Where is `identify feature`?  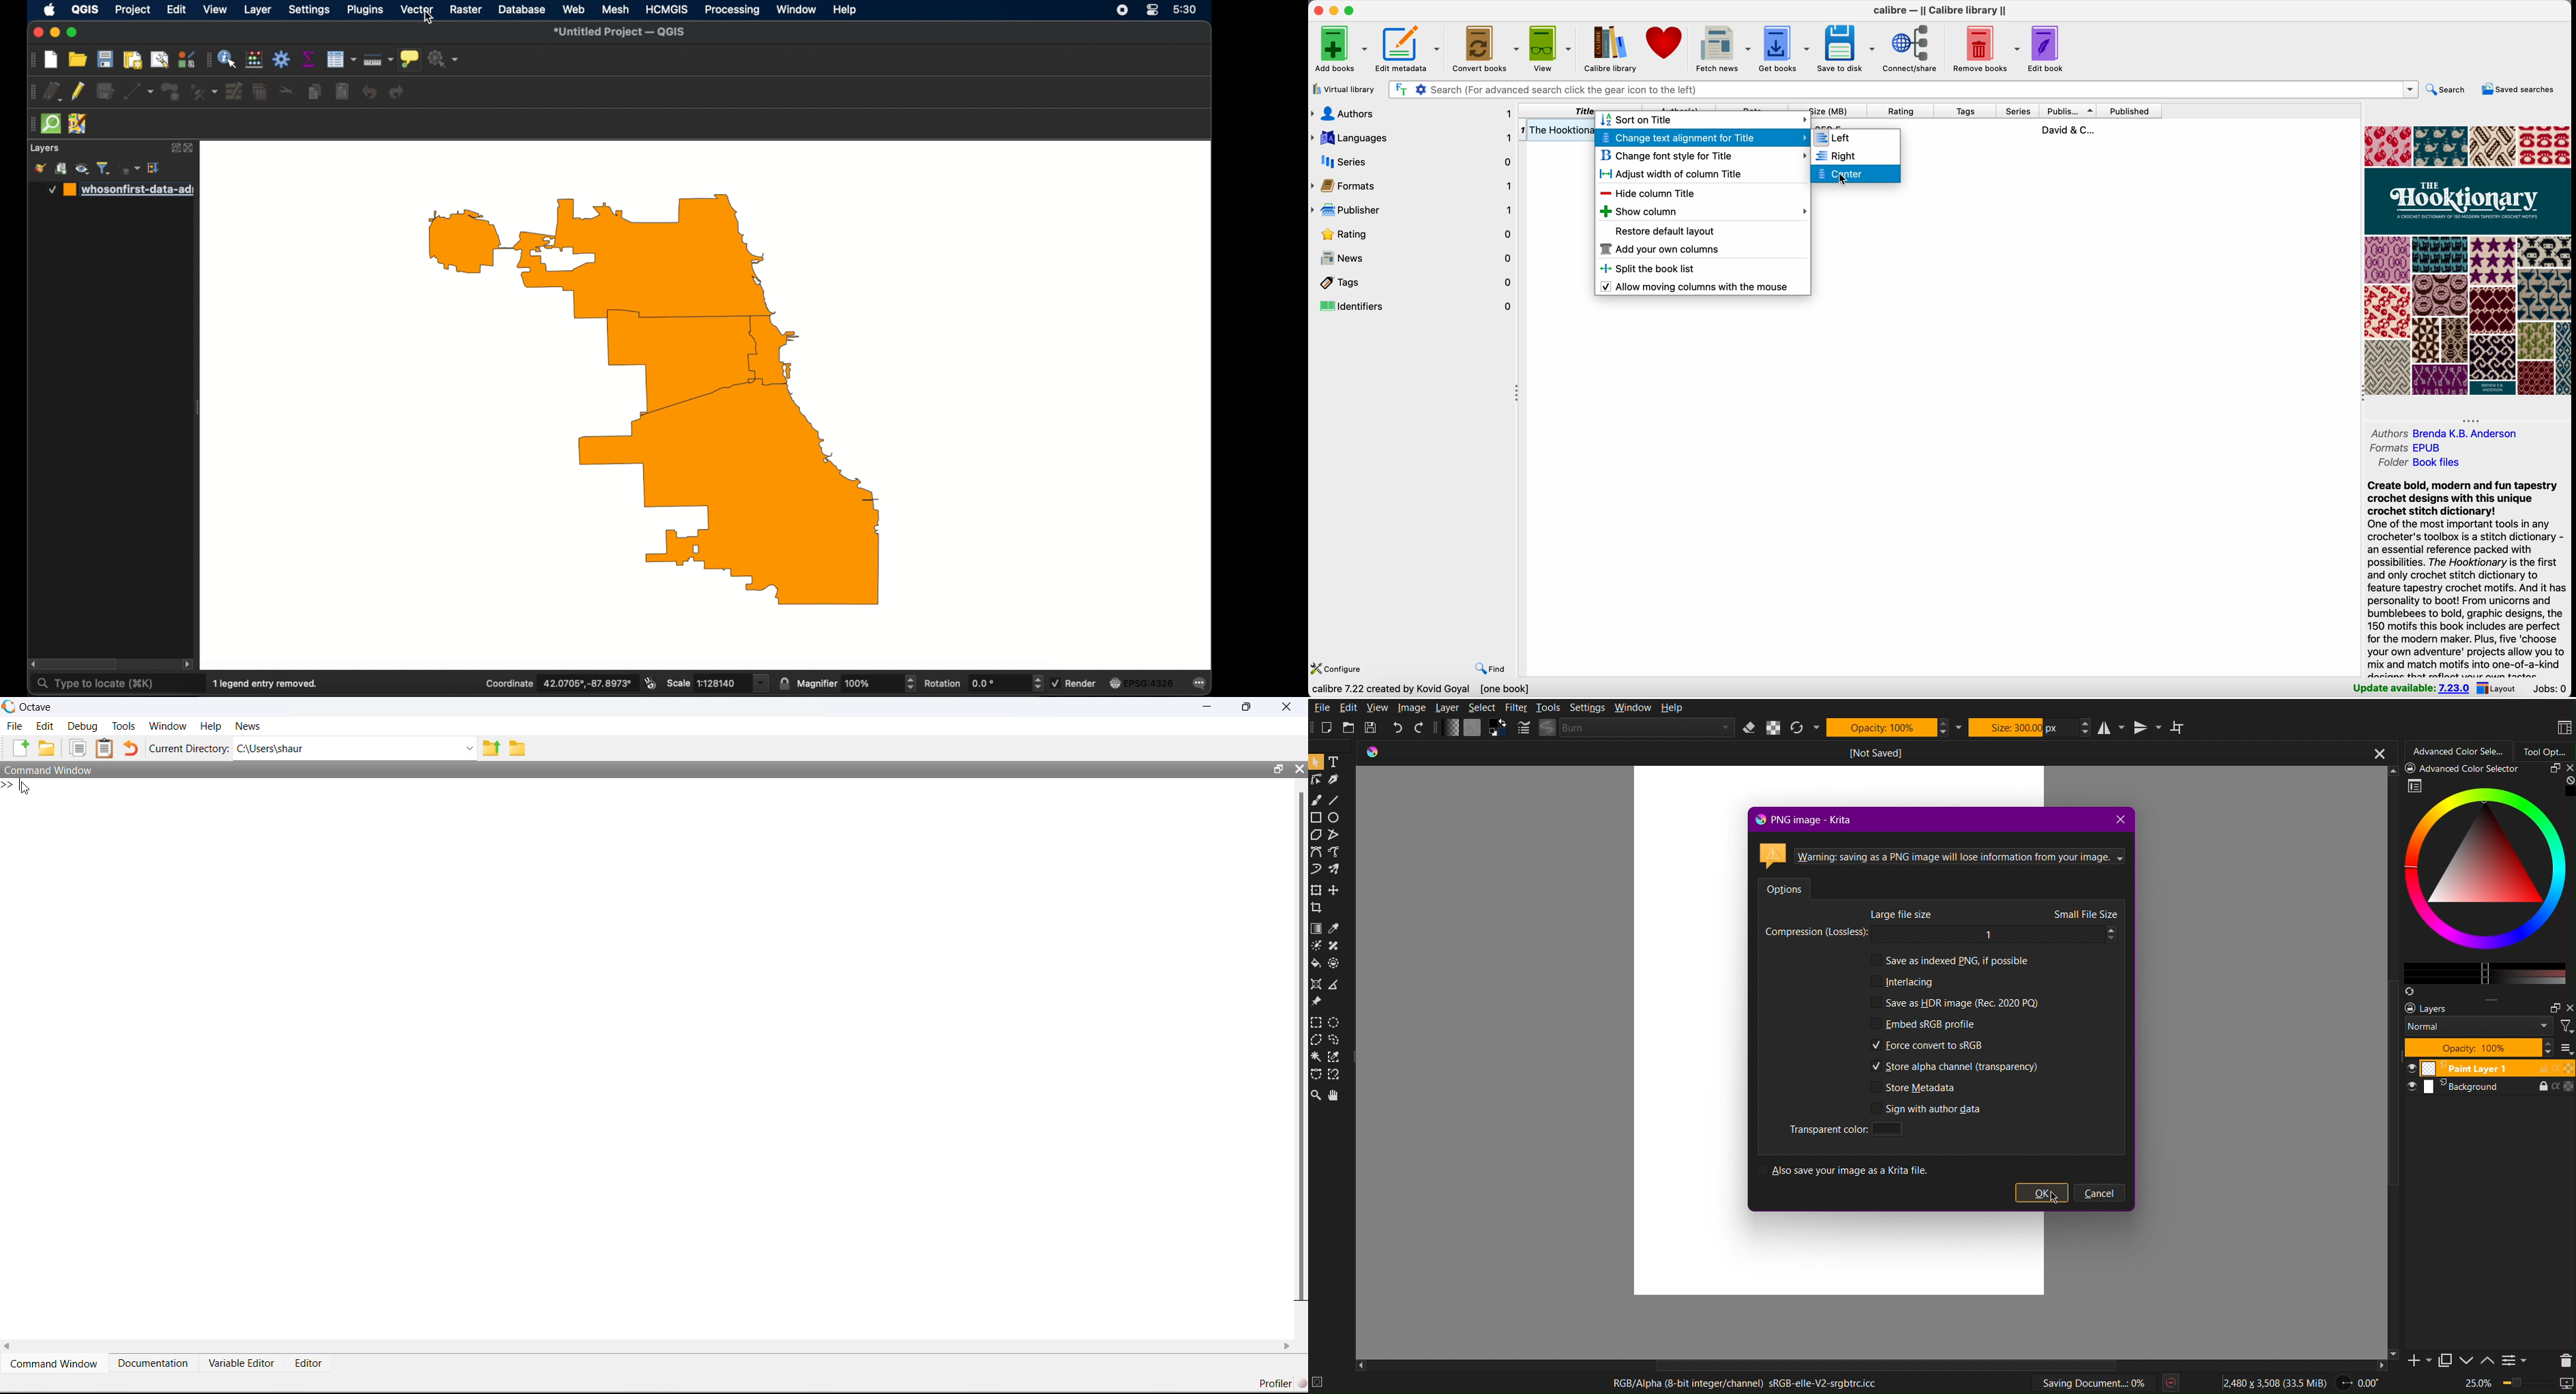 identify feature is located at coordinates (228, 59).